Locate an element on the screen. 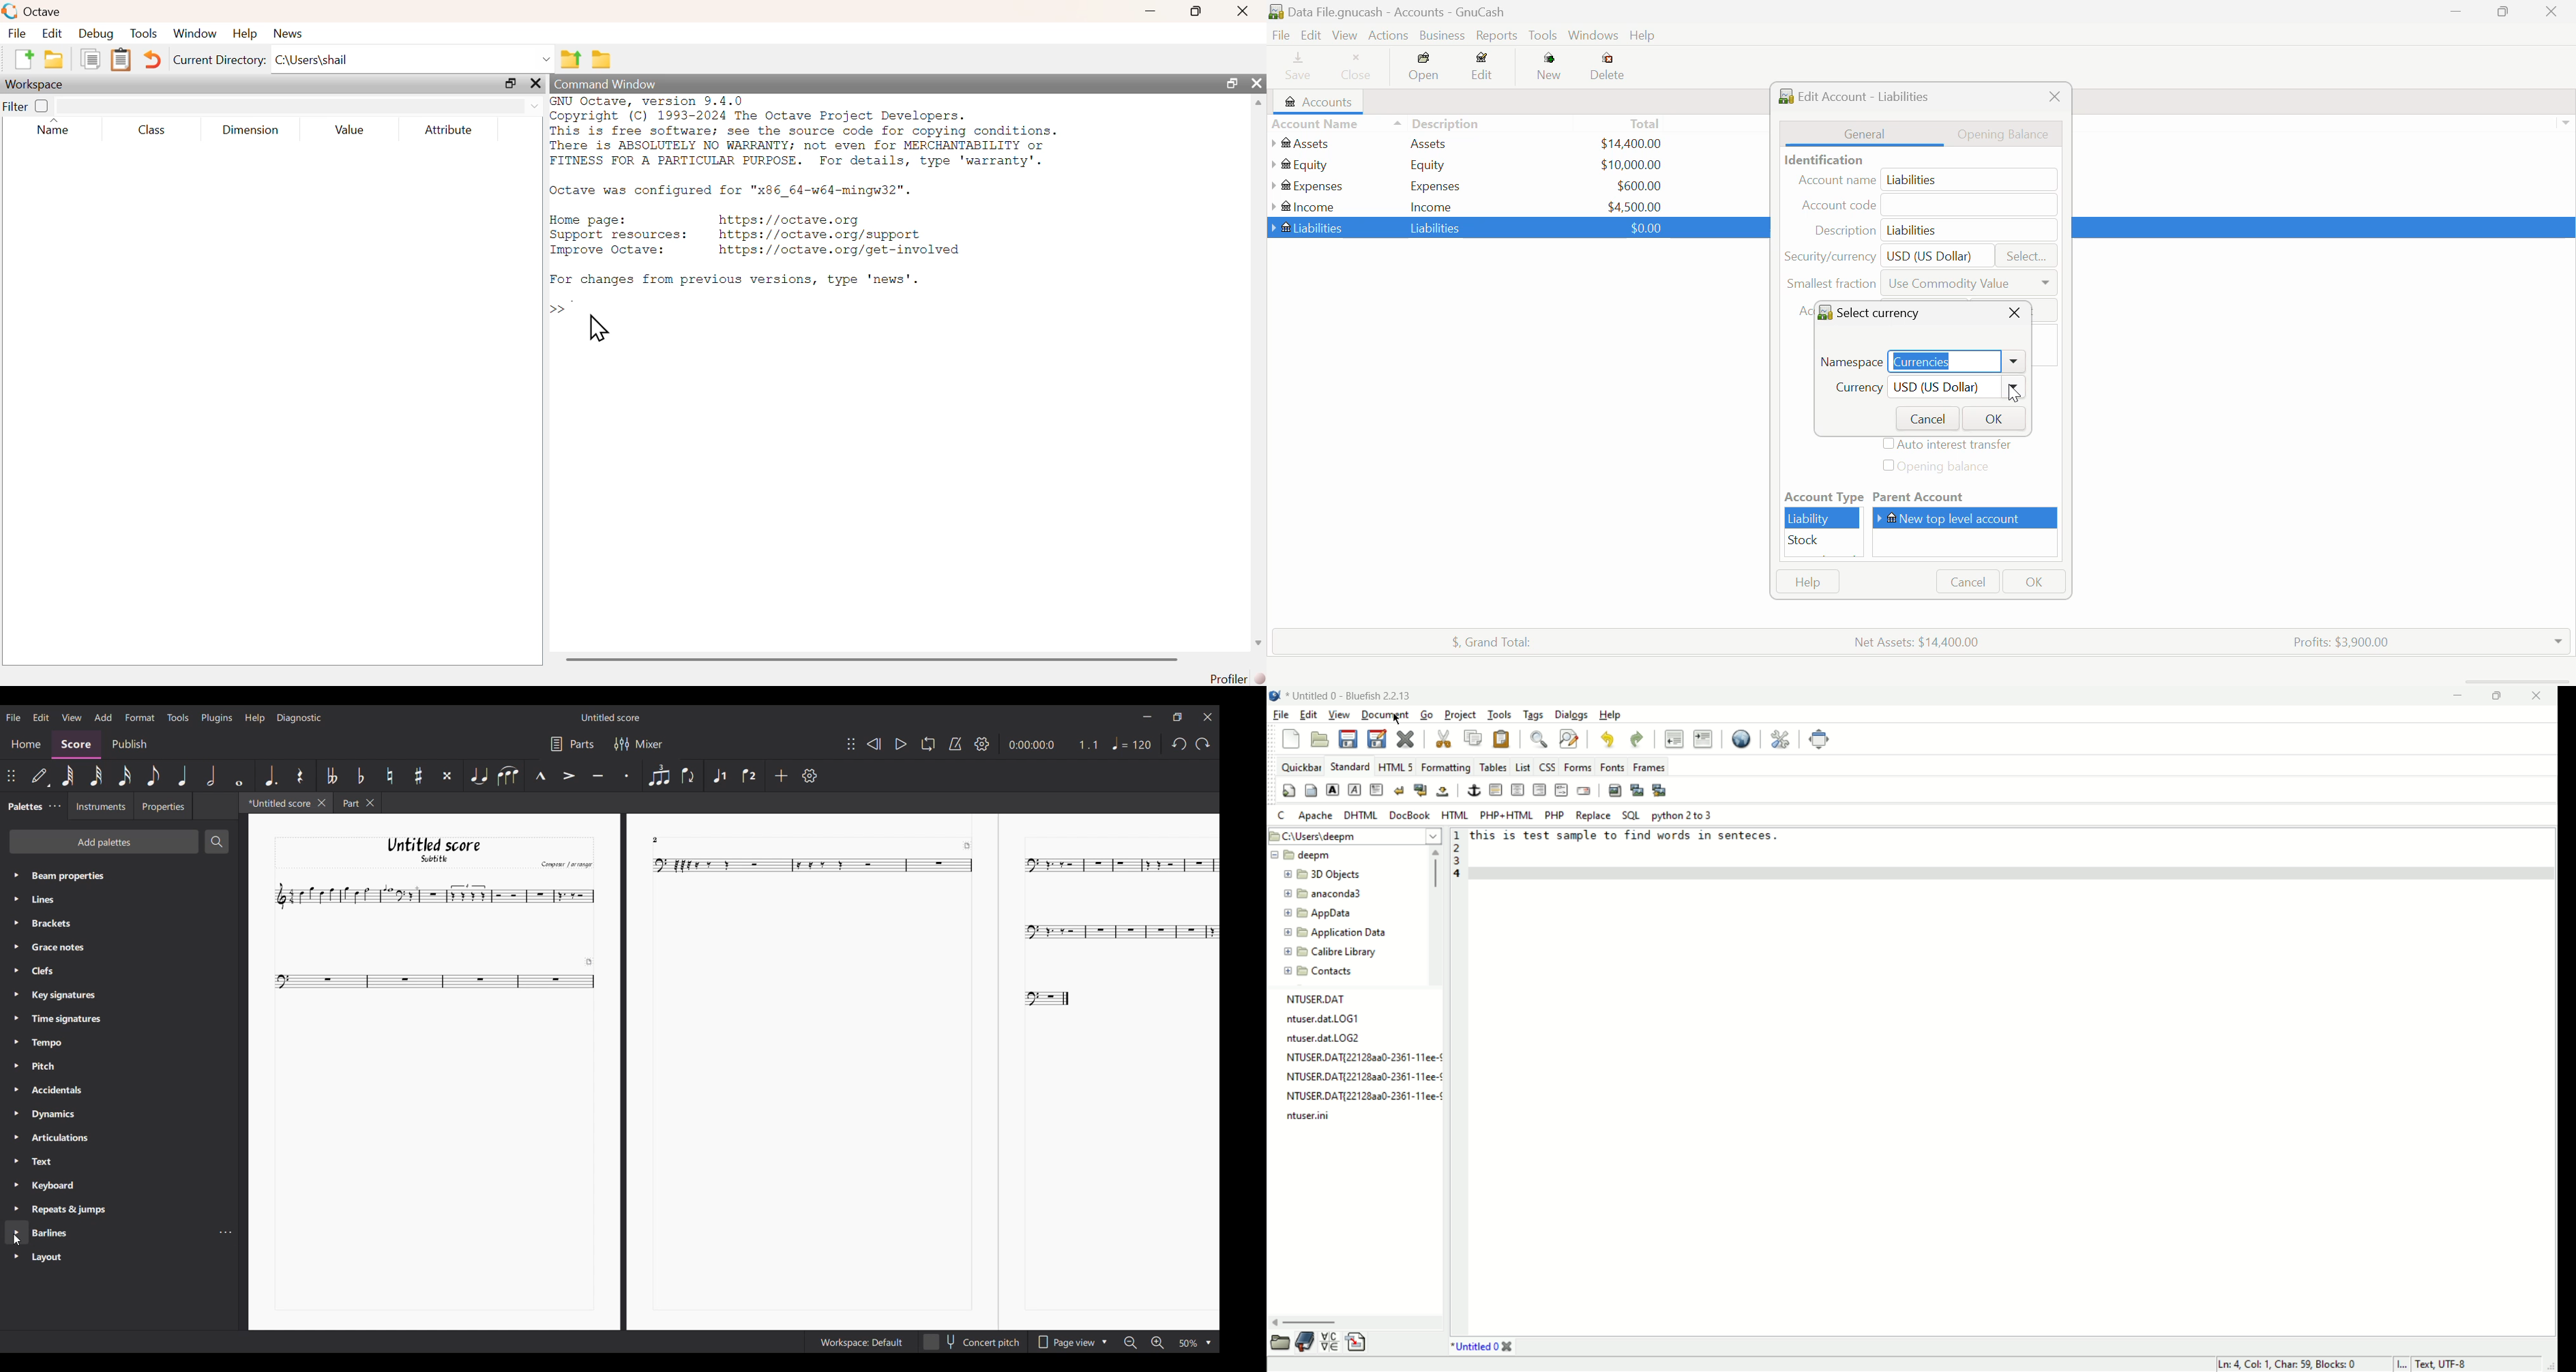  NTUSER.DAT is located at coordinates (1330, 999).